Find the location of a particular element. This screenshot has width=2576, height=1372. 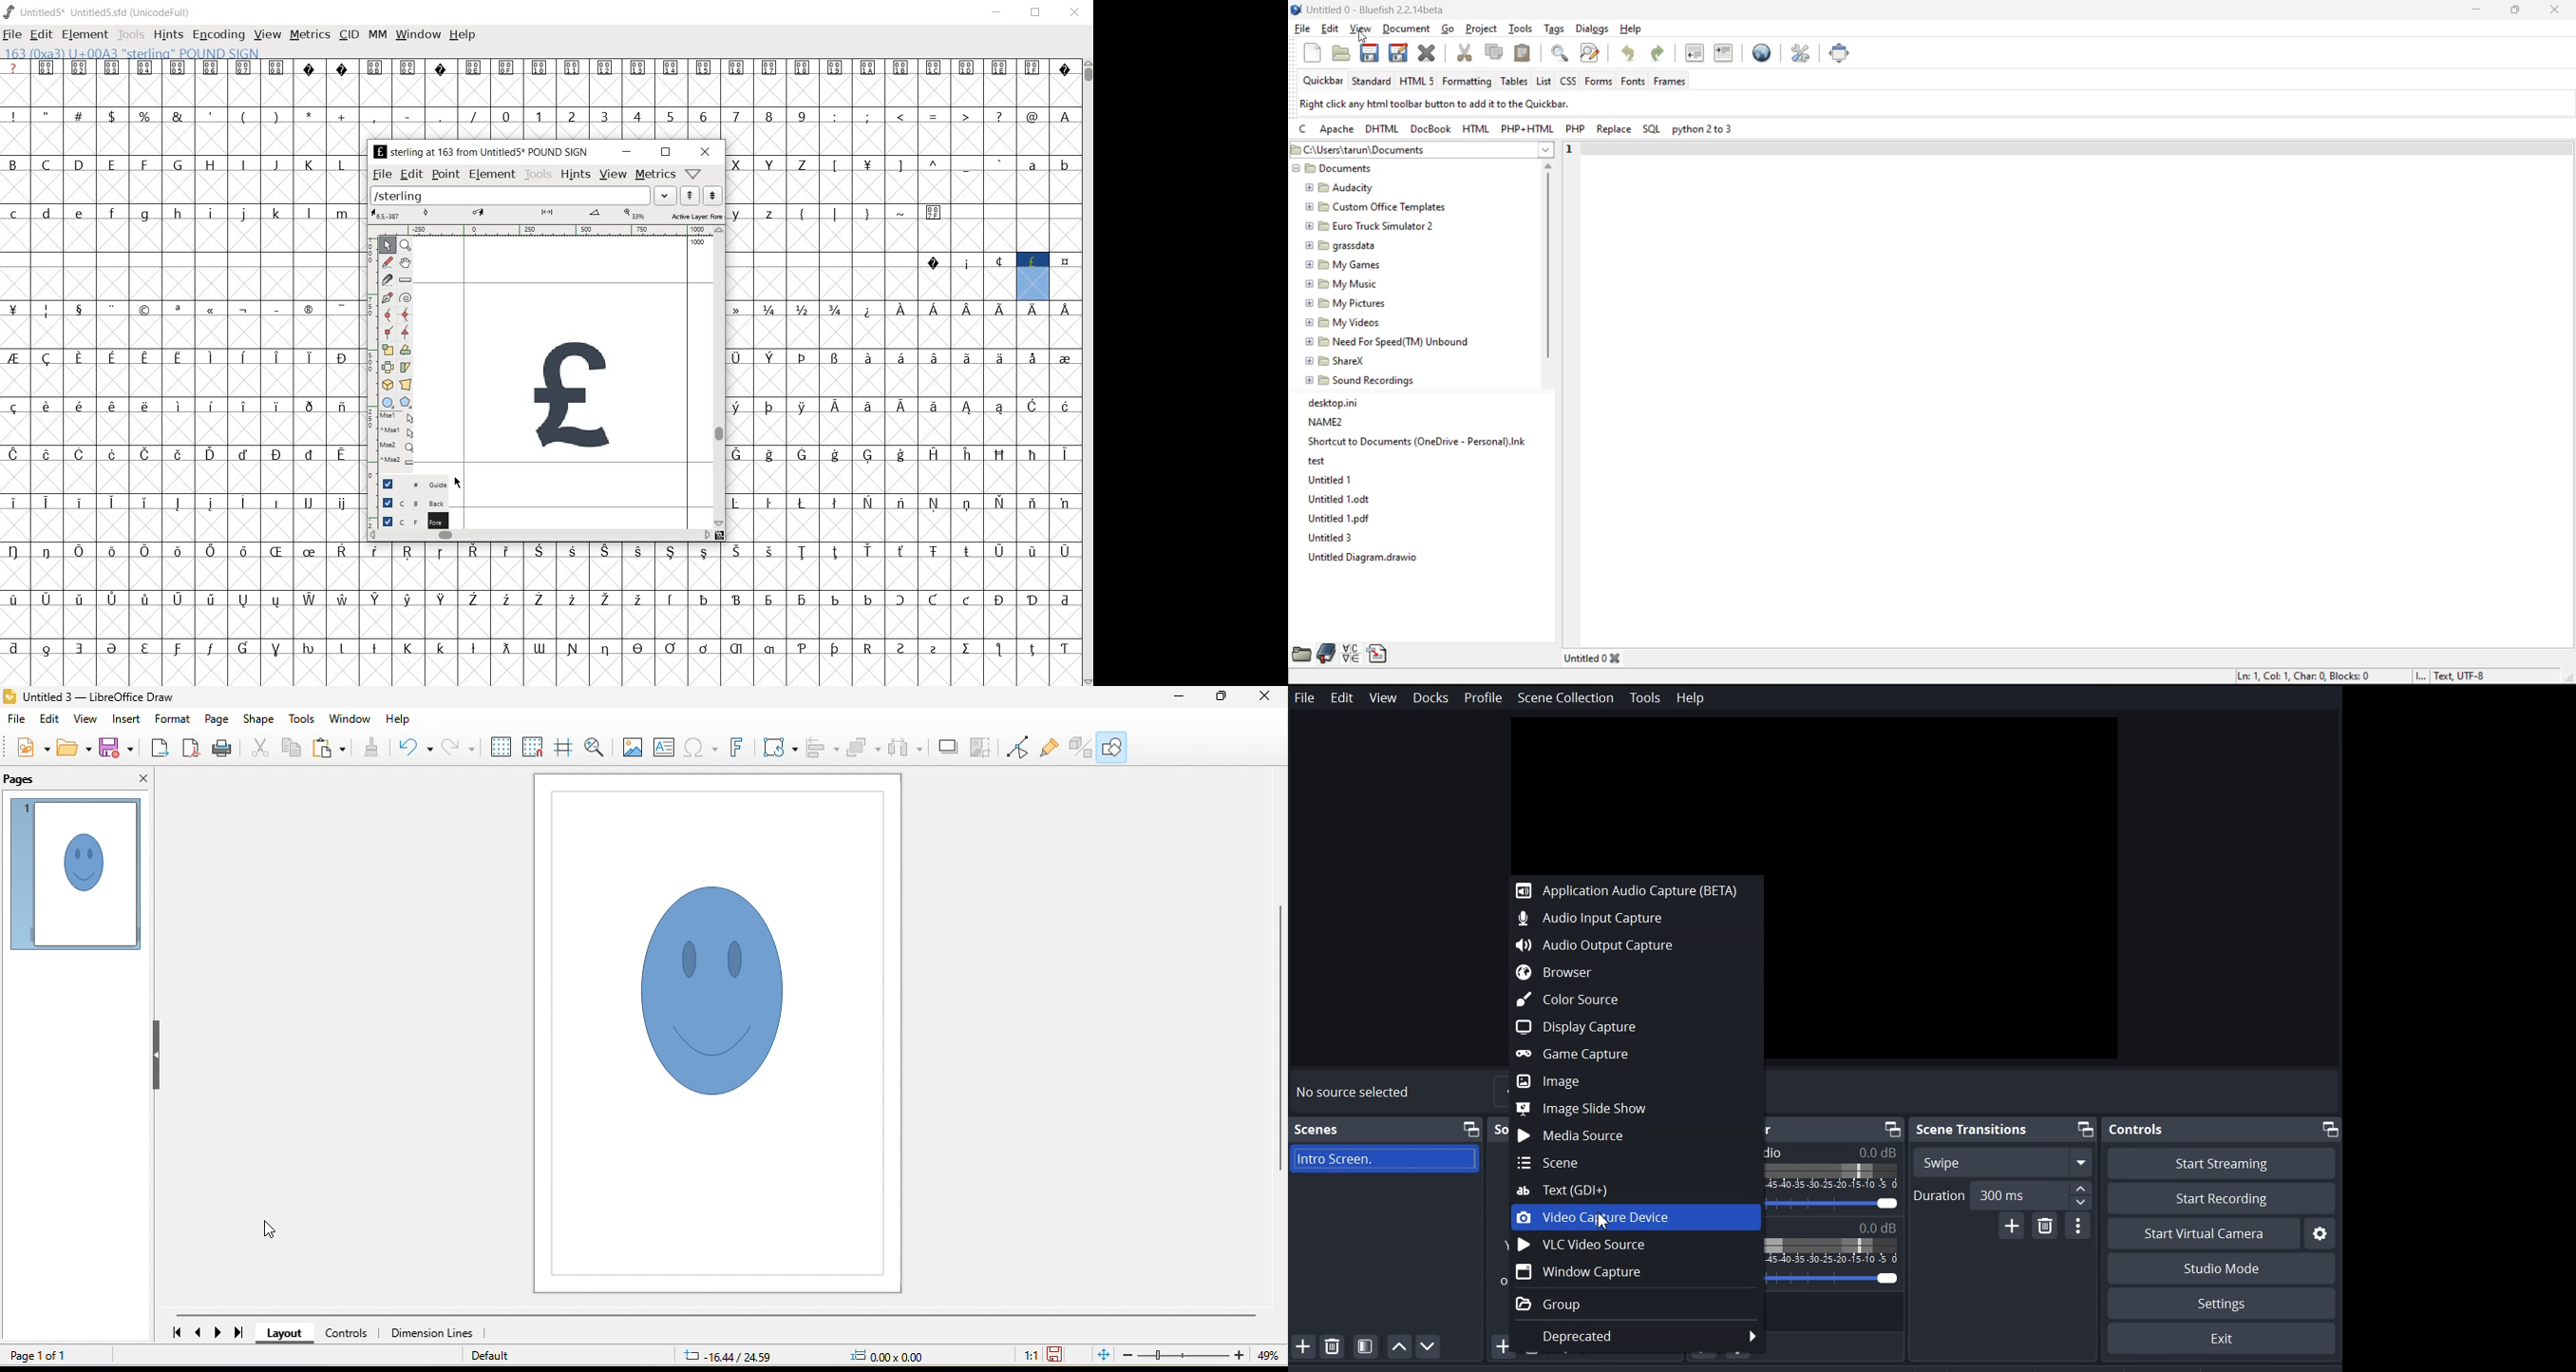

1/2 is located at coordinates (801, 308).